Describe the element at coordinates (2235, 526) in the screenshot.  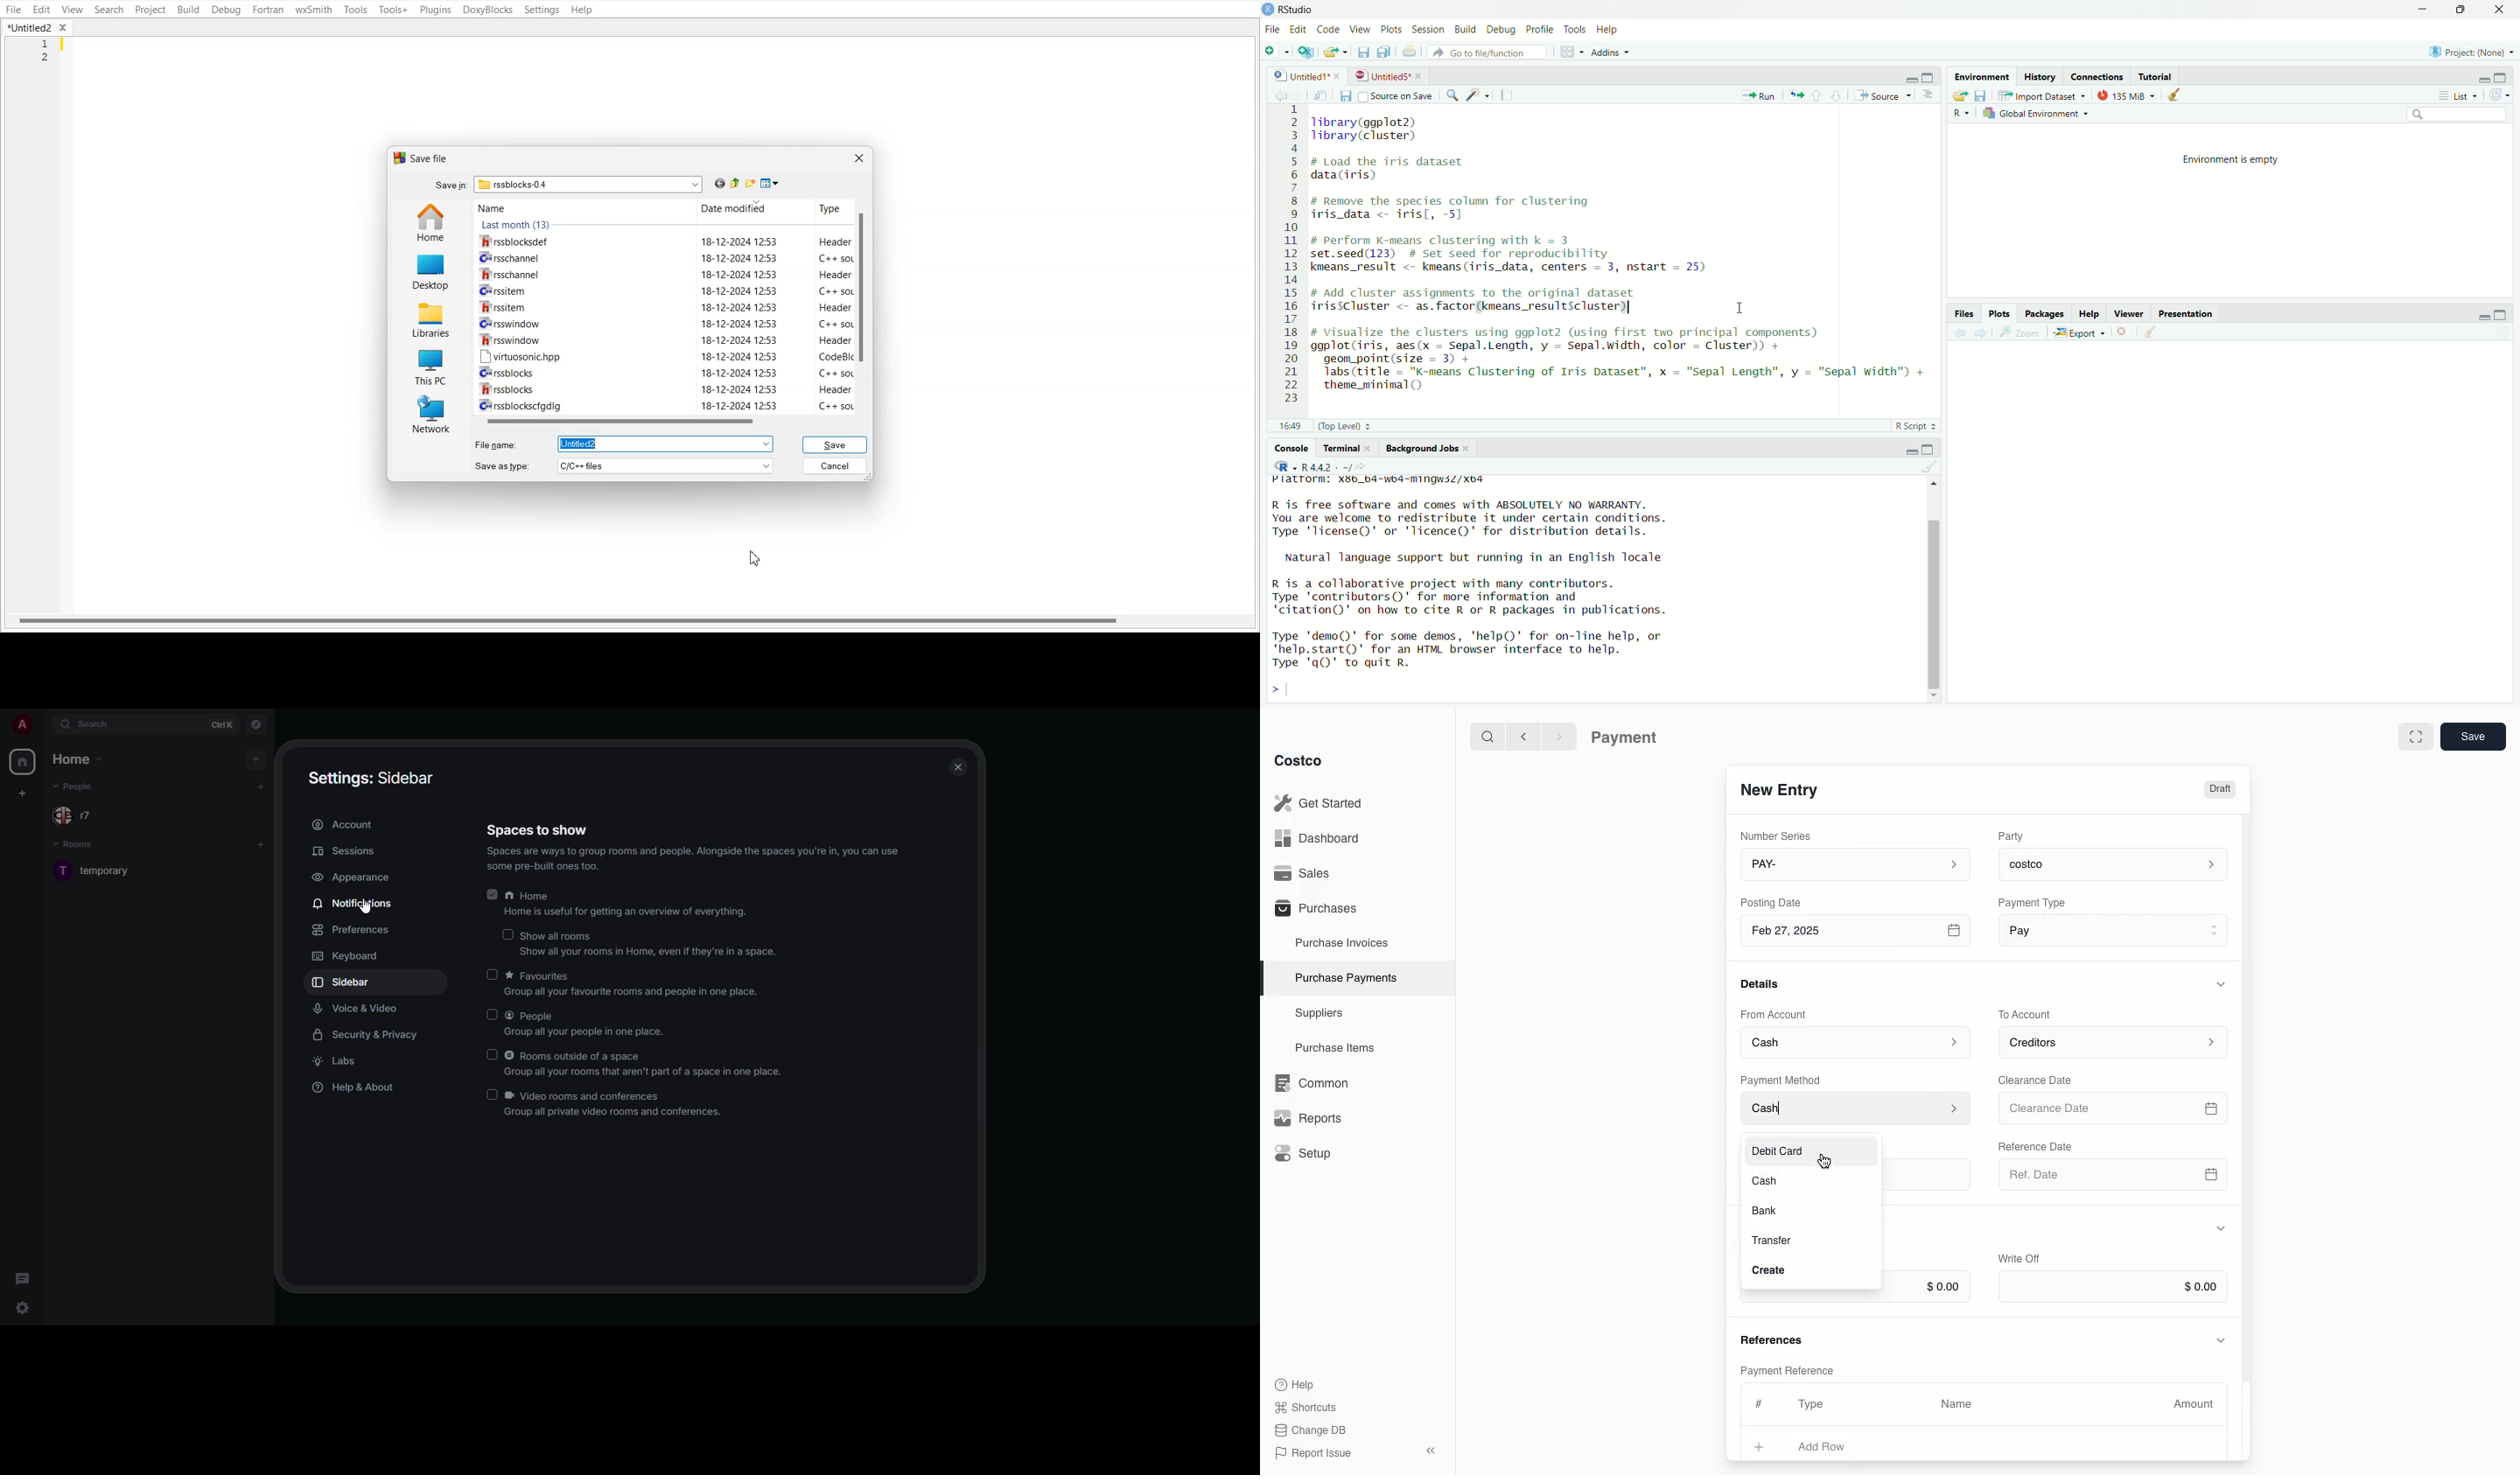
I see `empty plot area` at that location.